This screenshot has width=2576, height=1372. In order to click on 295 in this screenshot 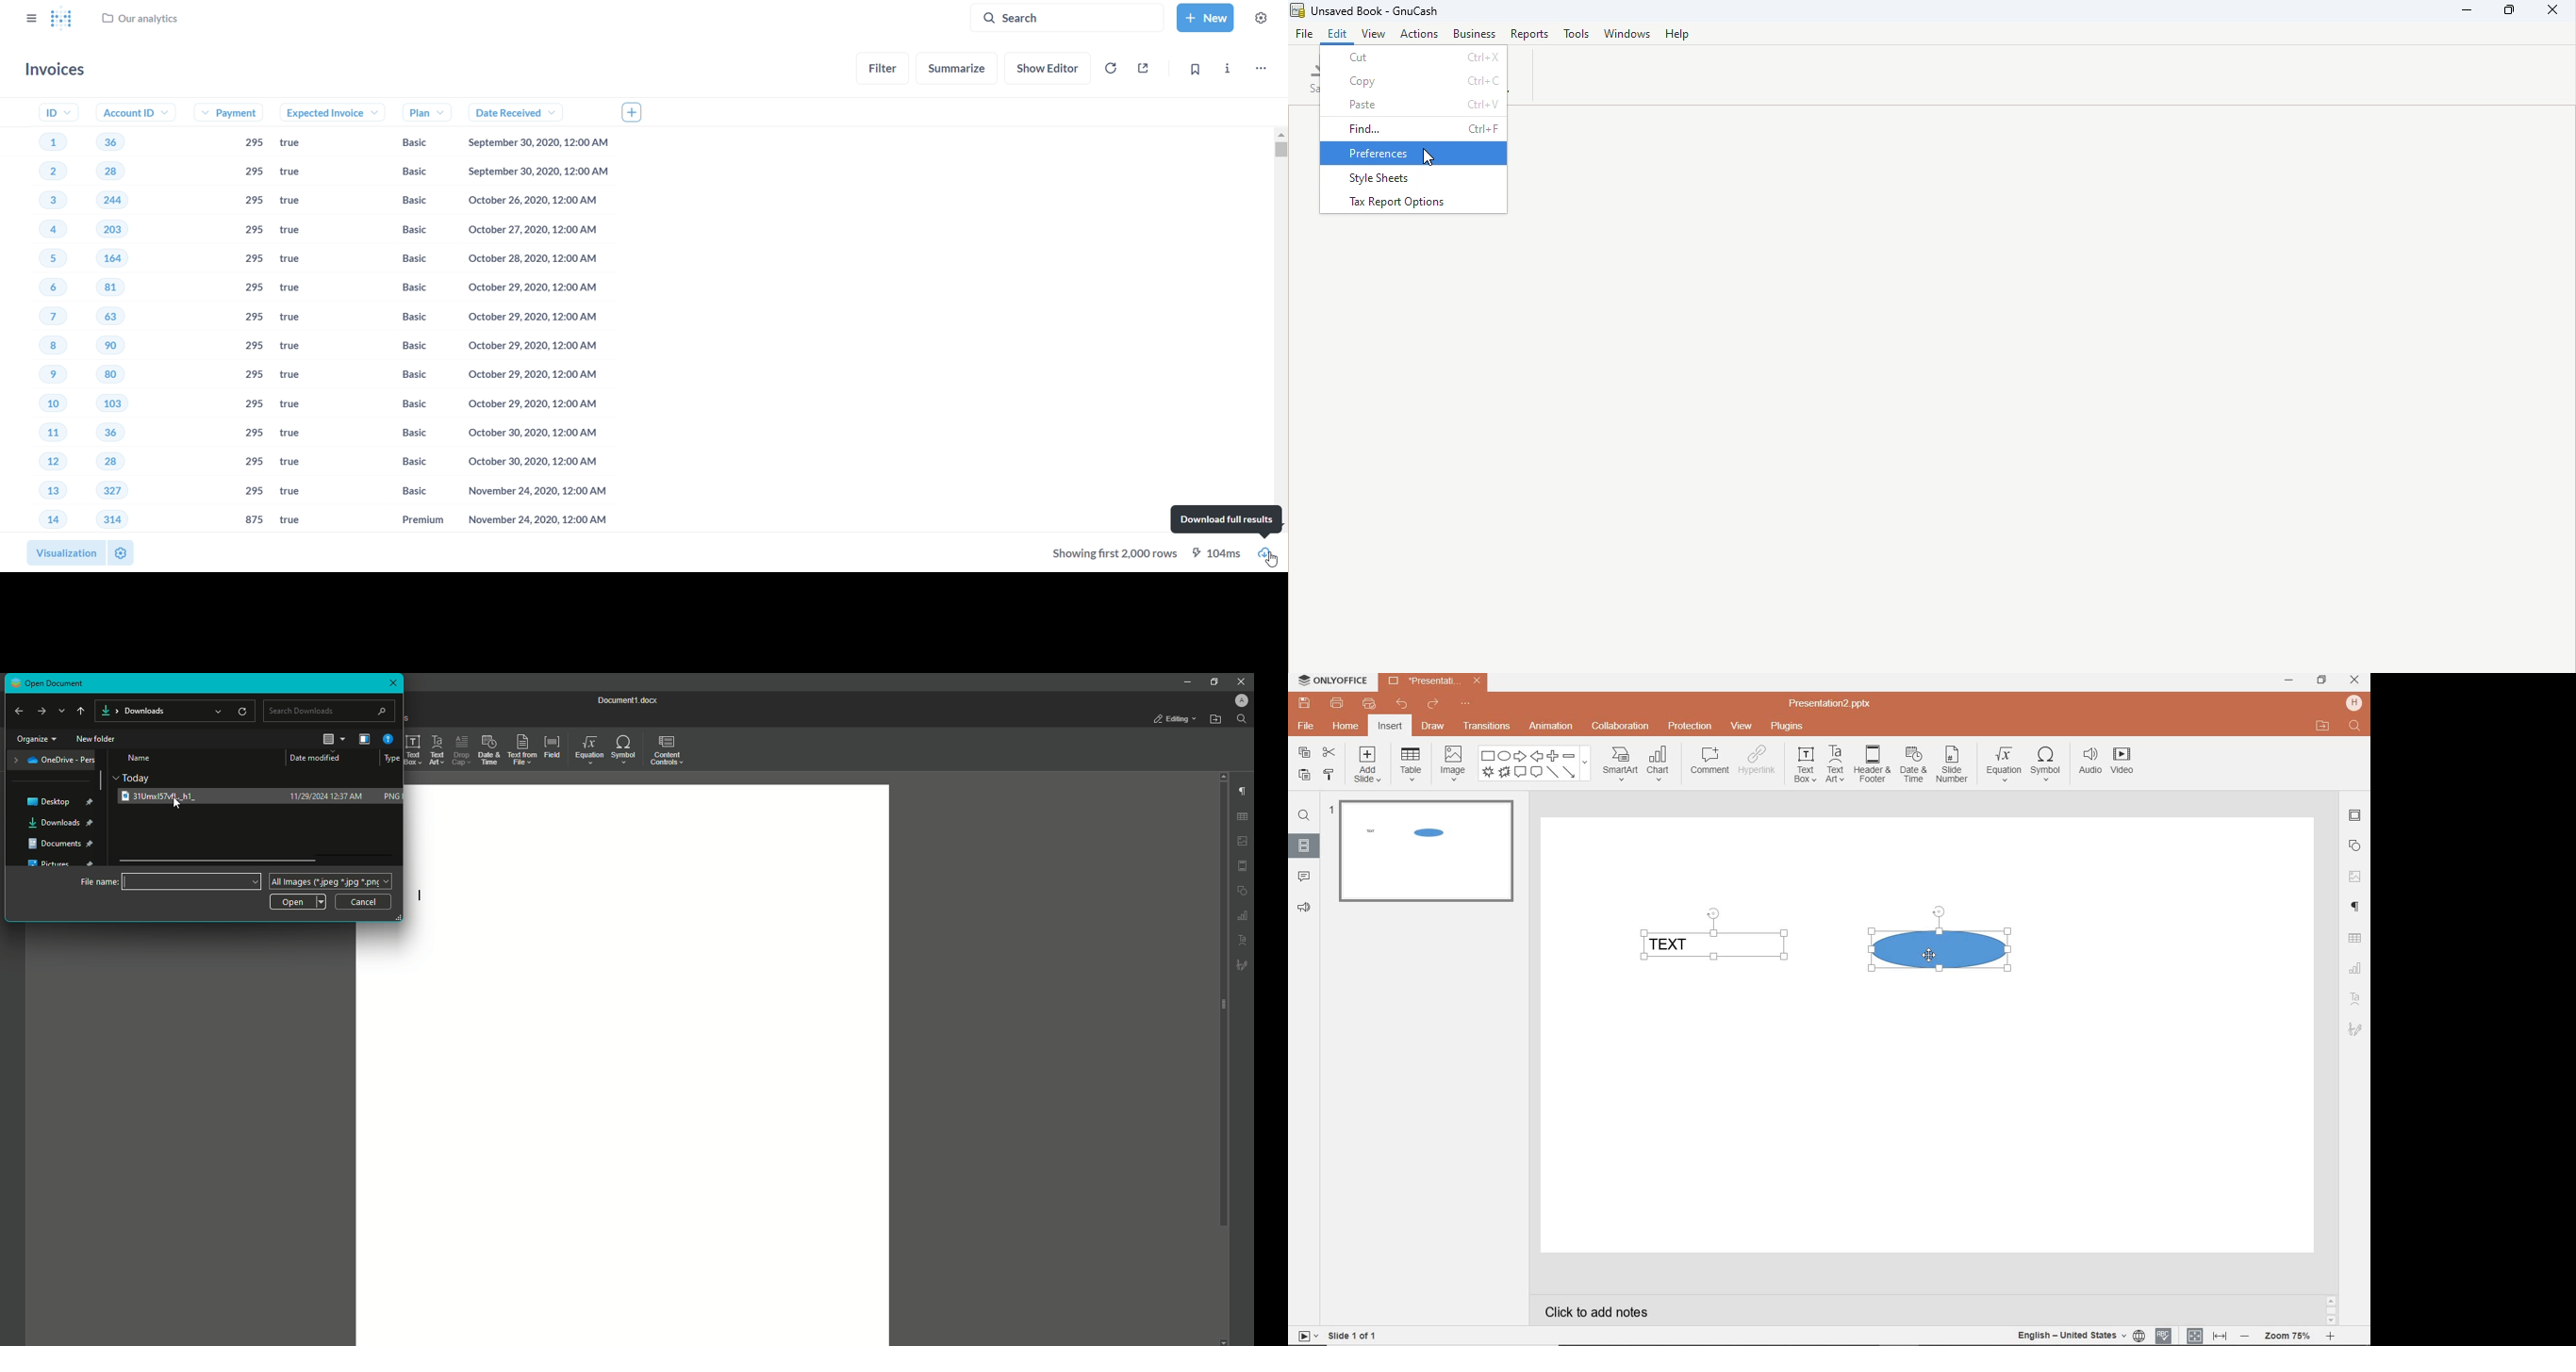, I will do `click(253, 492)`.